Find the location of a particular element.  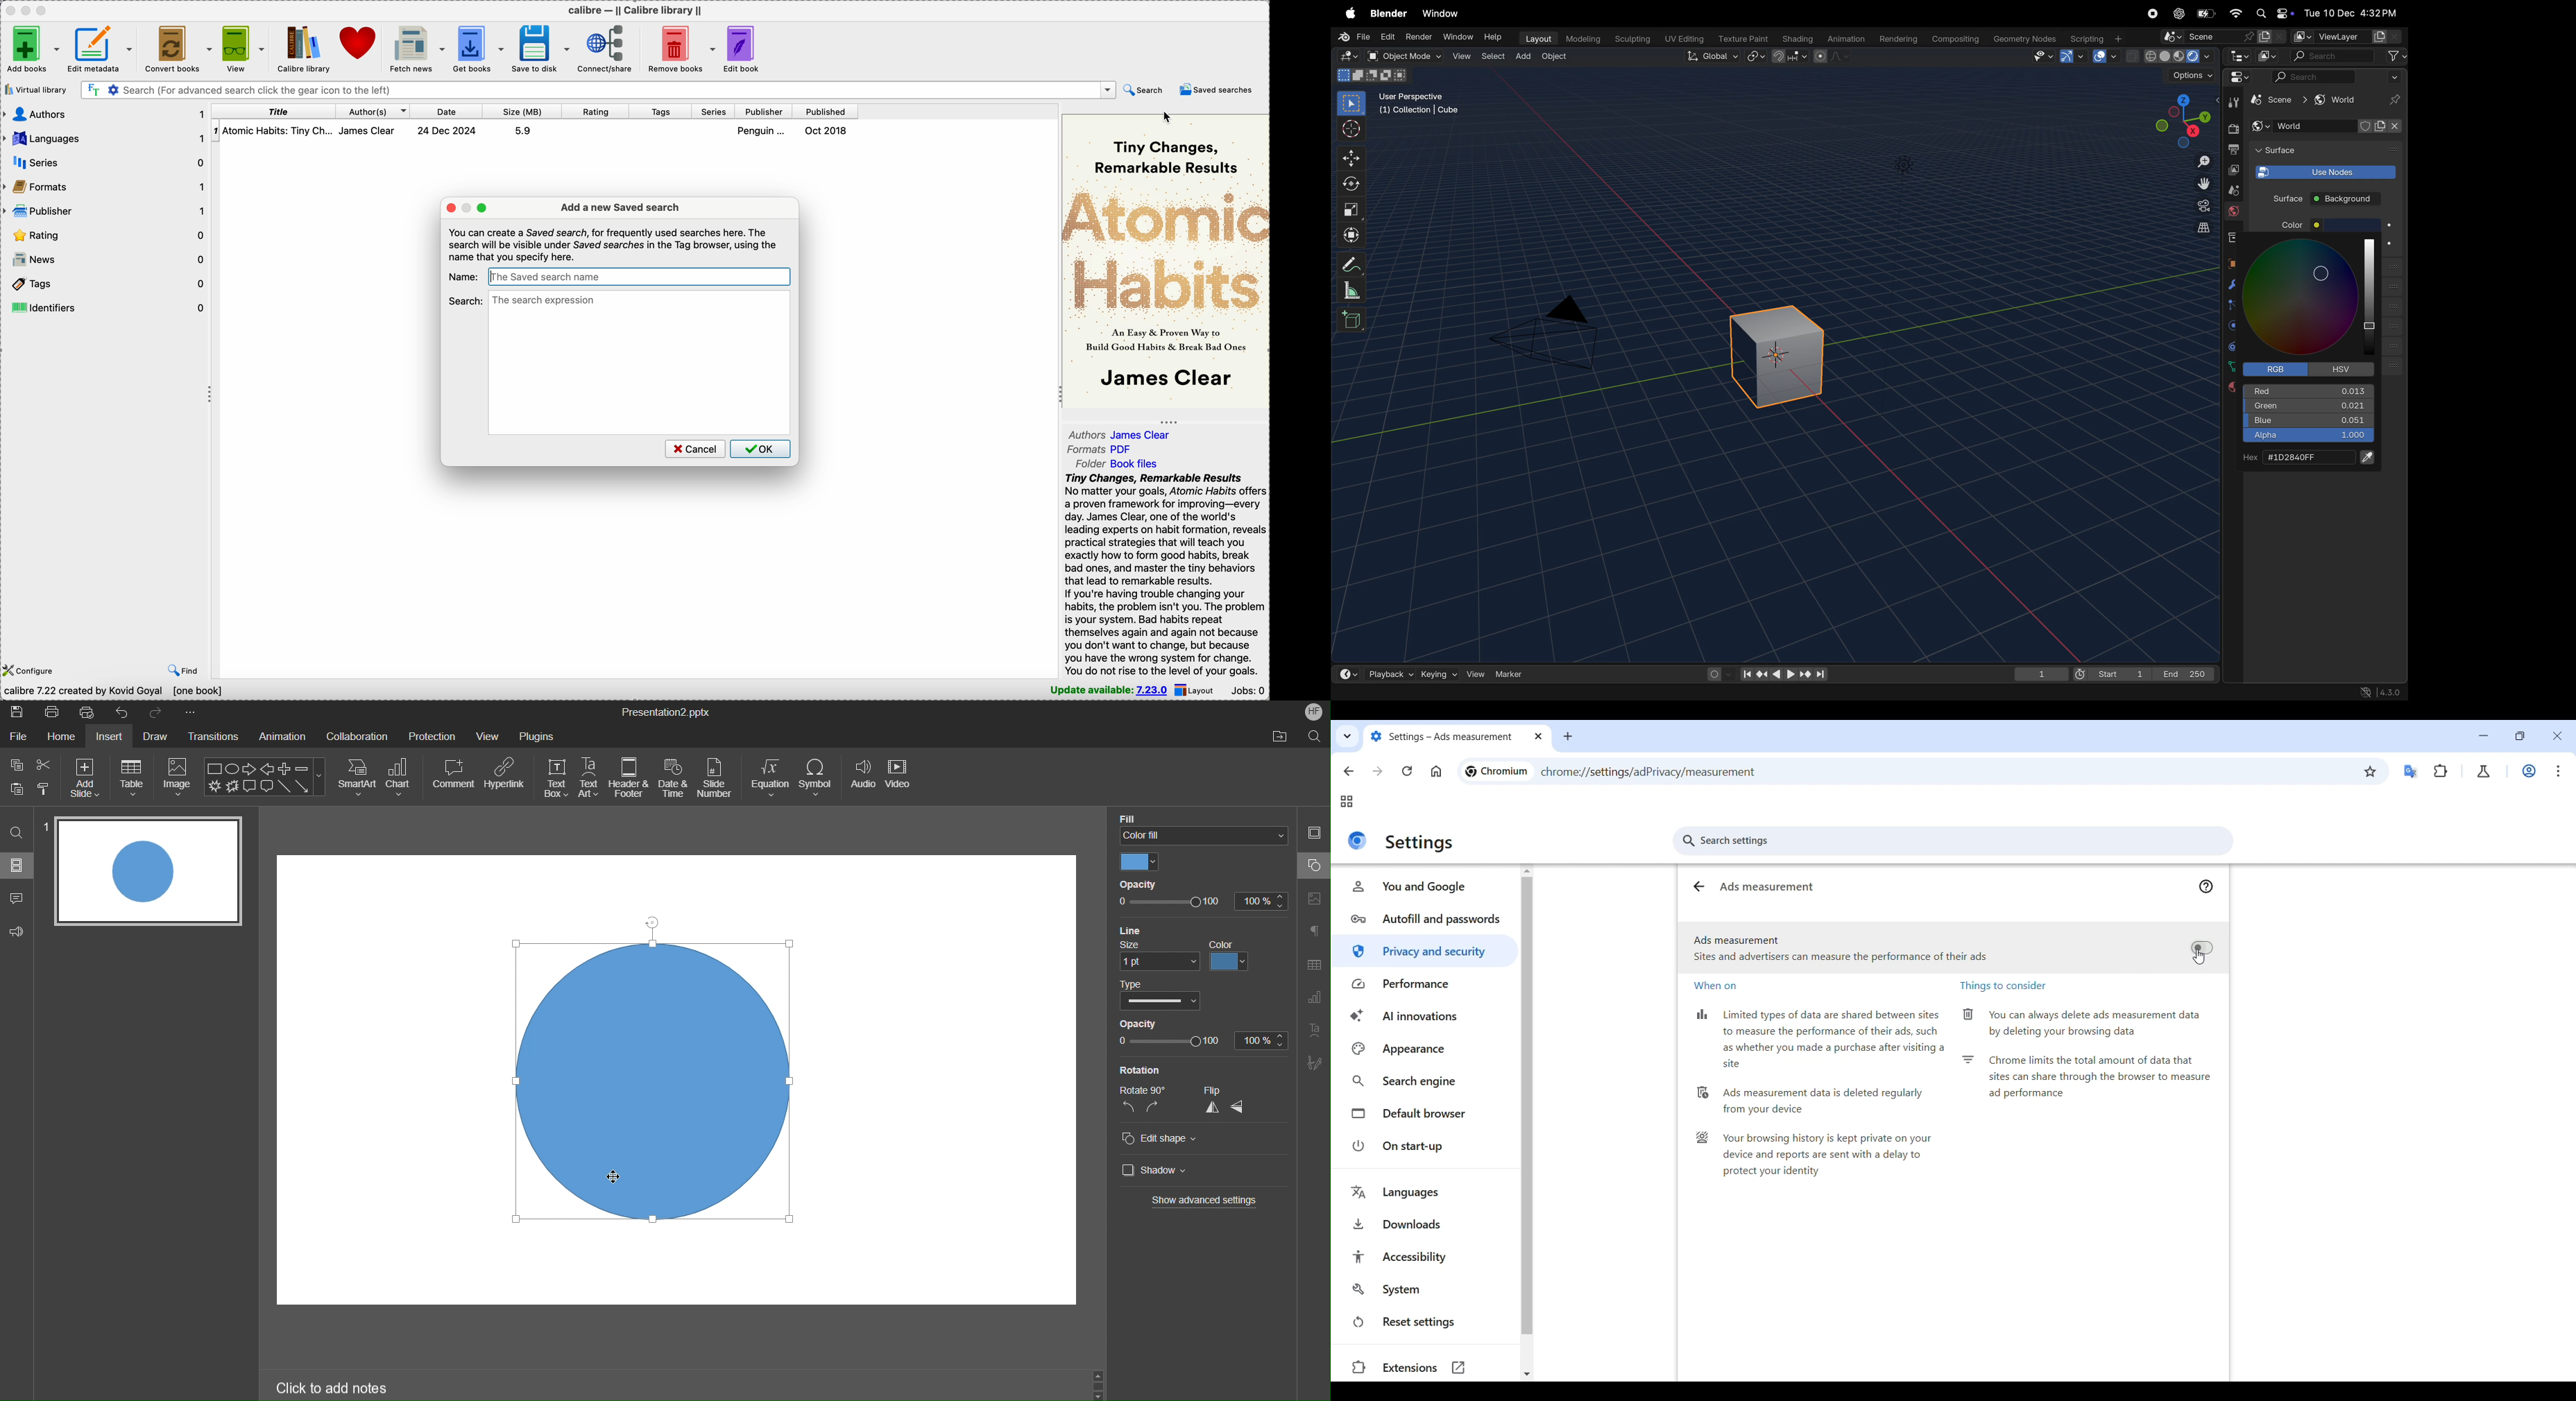

search is located at coordinates (466, 300).